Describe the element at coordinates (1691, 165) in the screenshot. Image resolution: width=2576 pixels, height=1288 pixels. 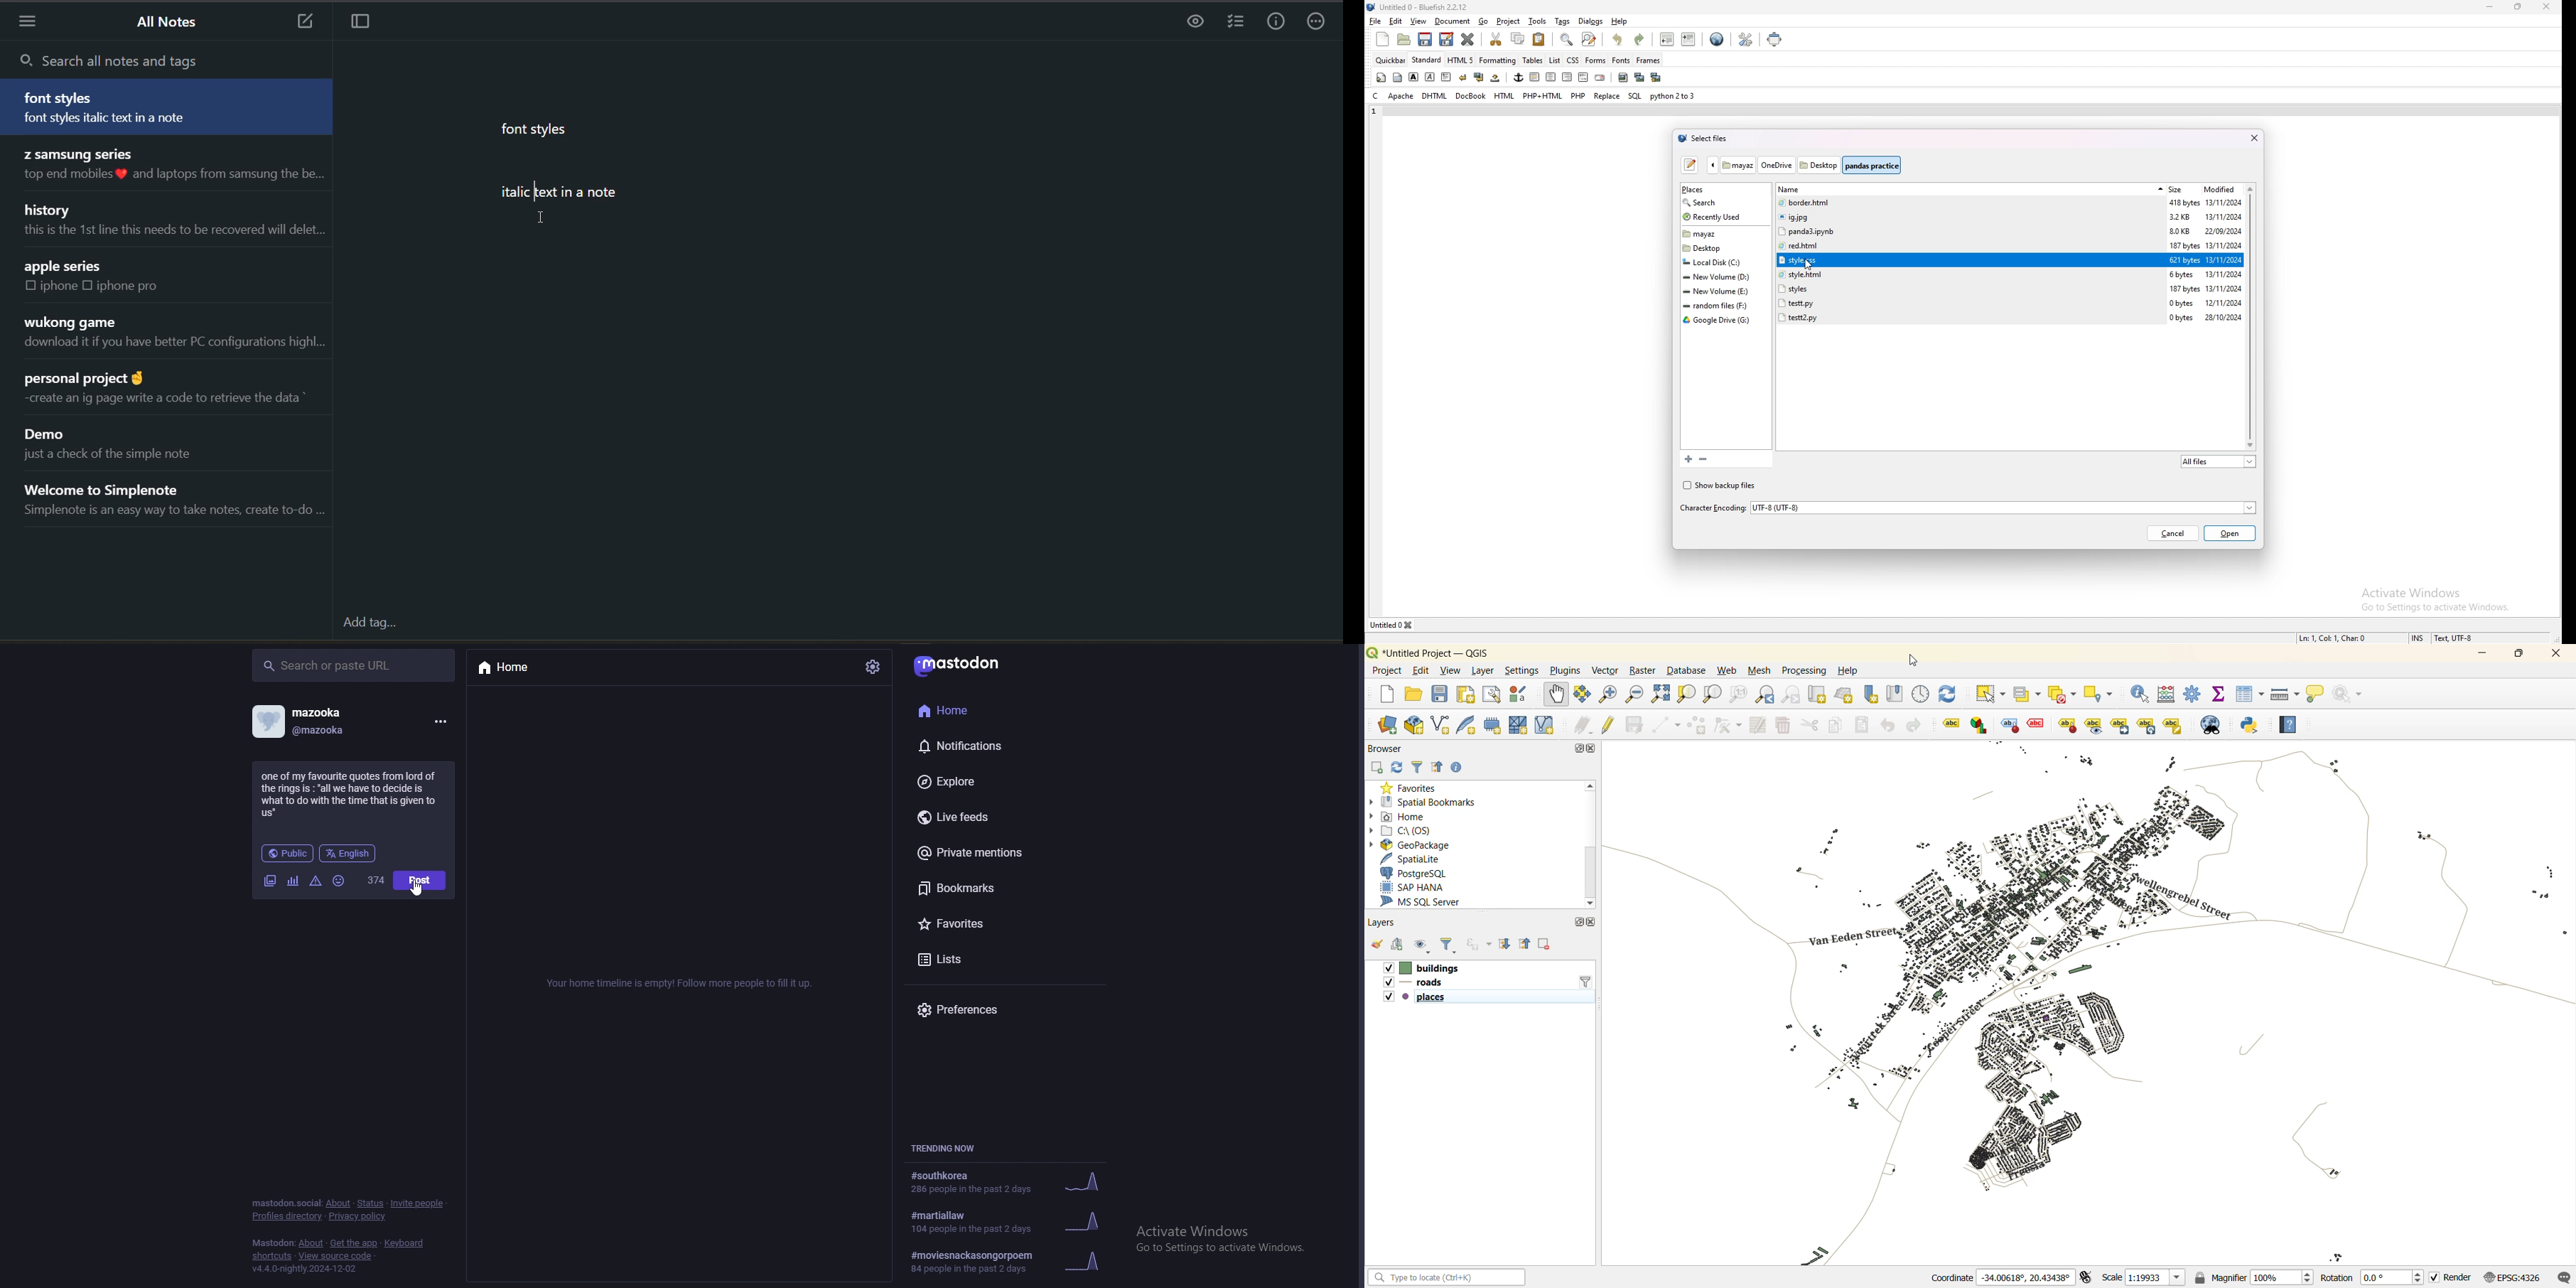
I see `type a file name` at that location.